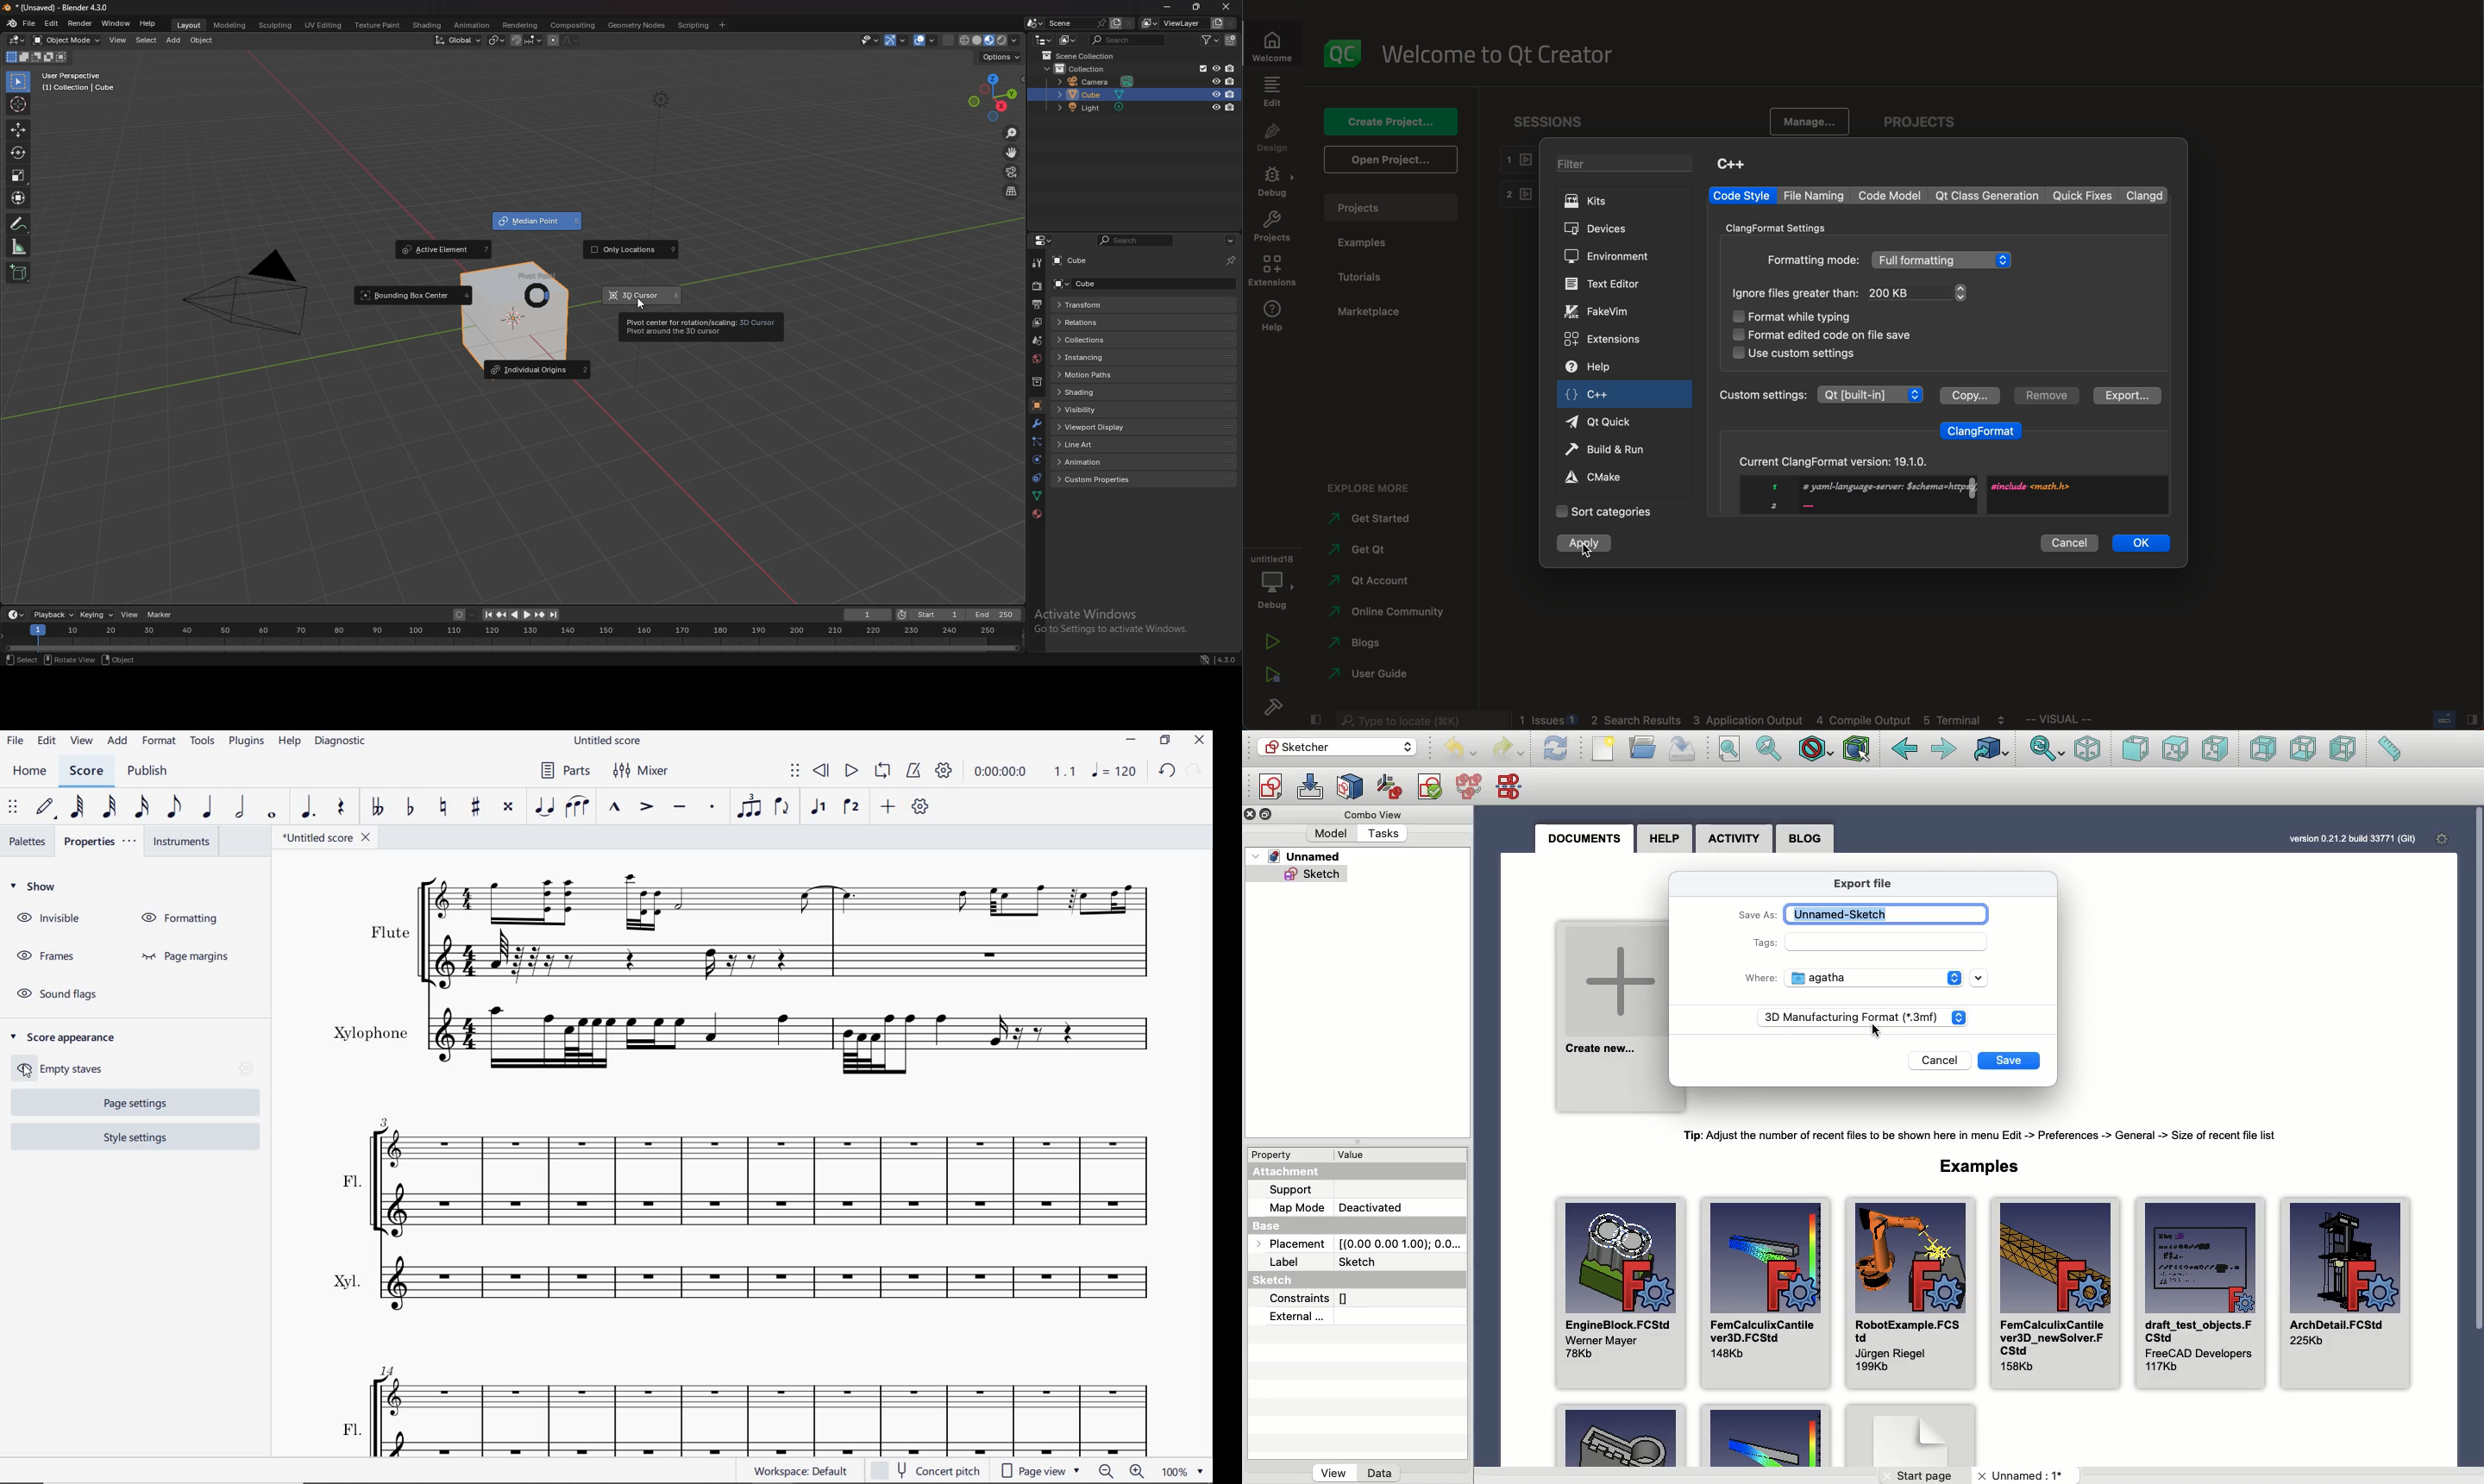 The height and width of the screenshot is (1484, 2492). I want to click on Settings, so click(2442, 840).